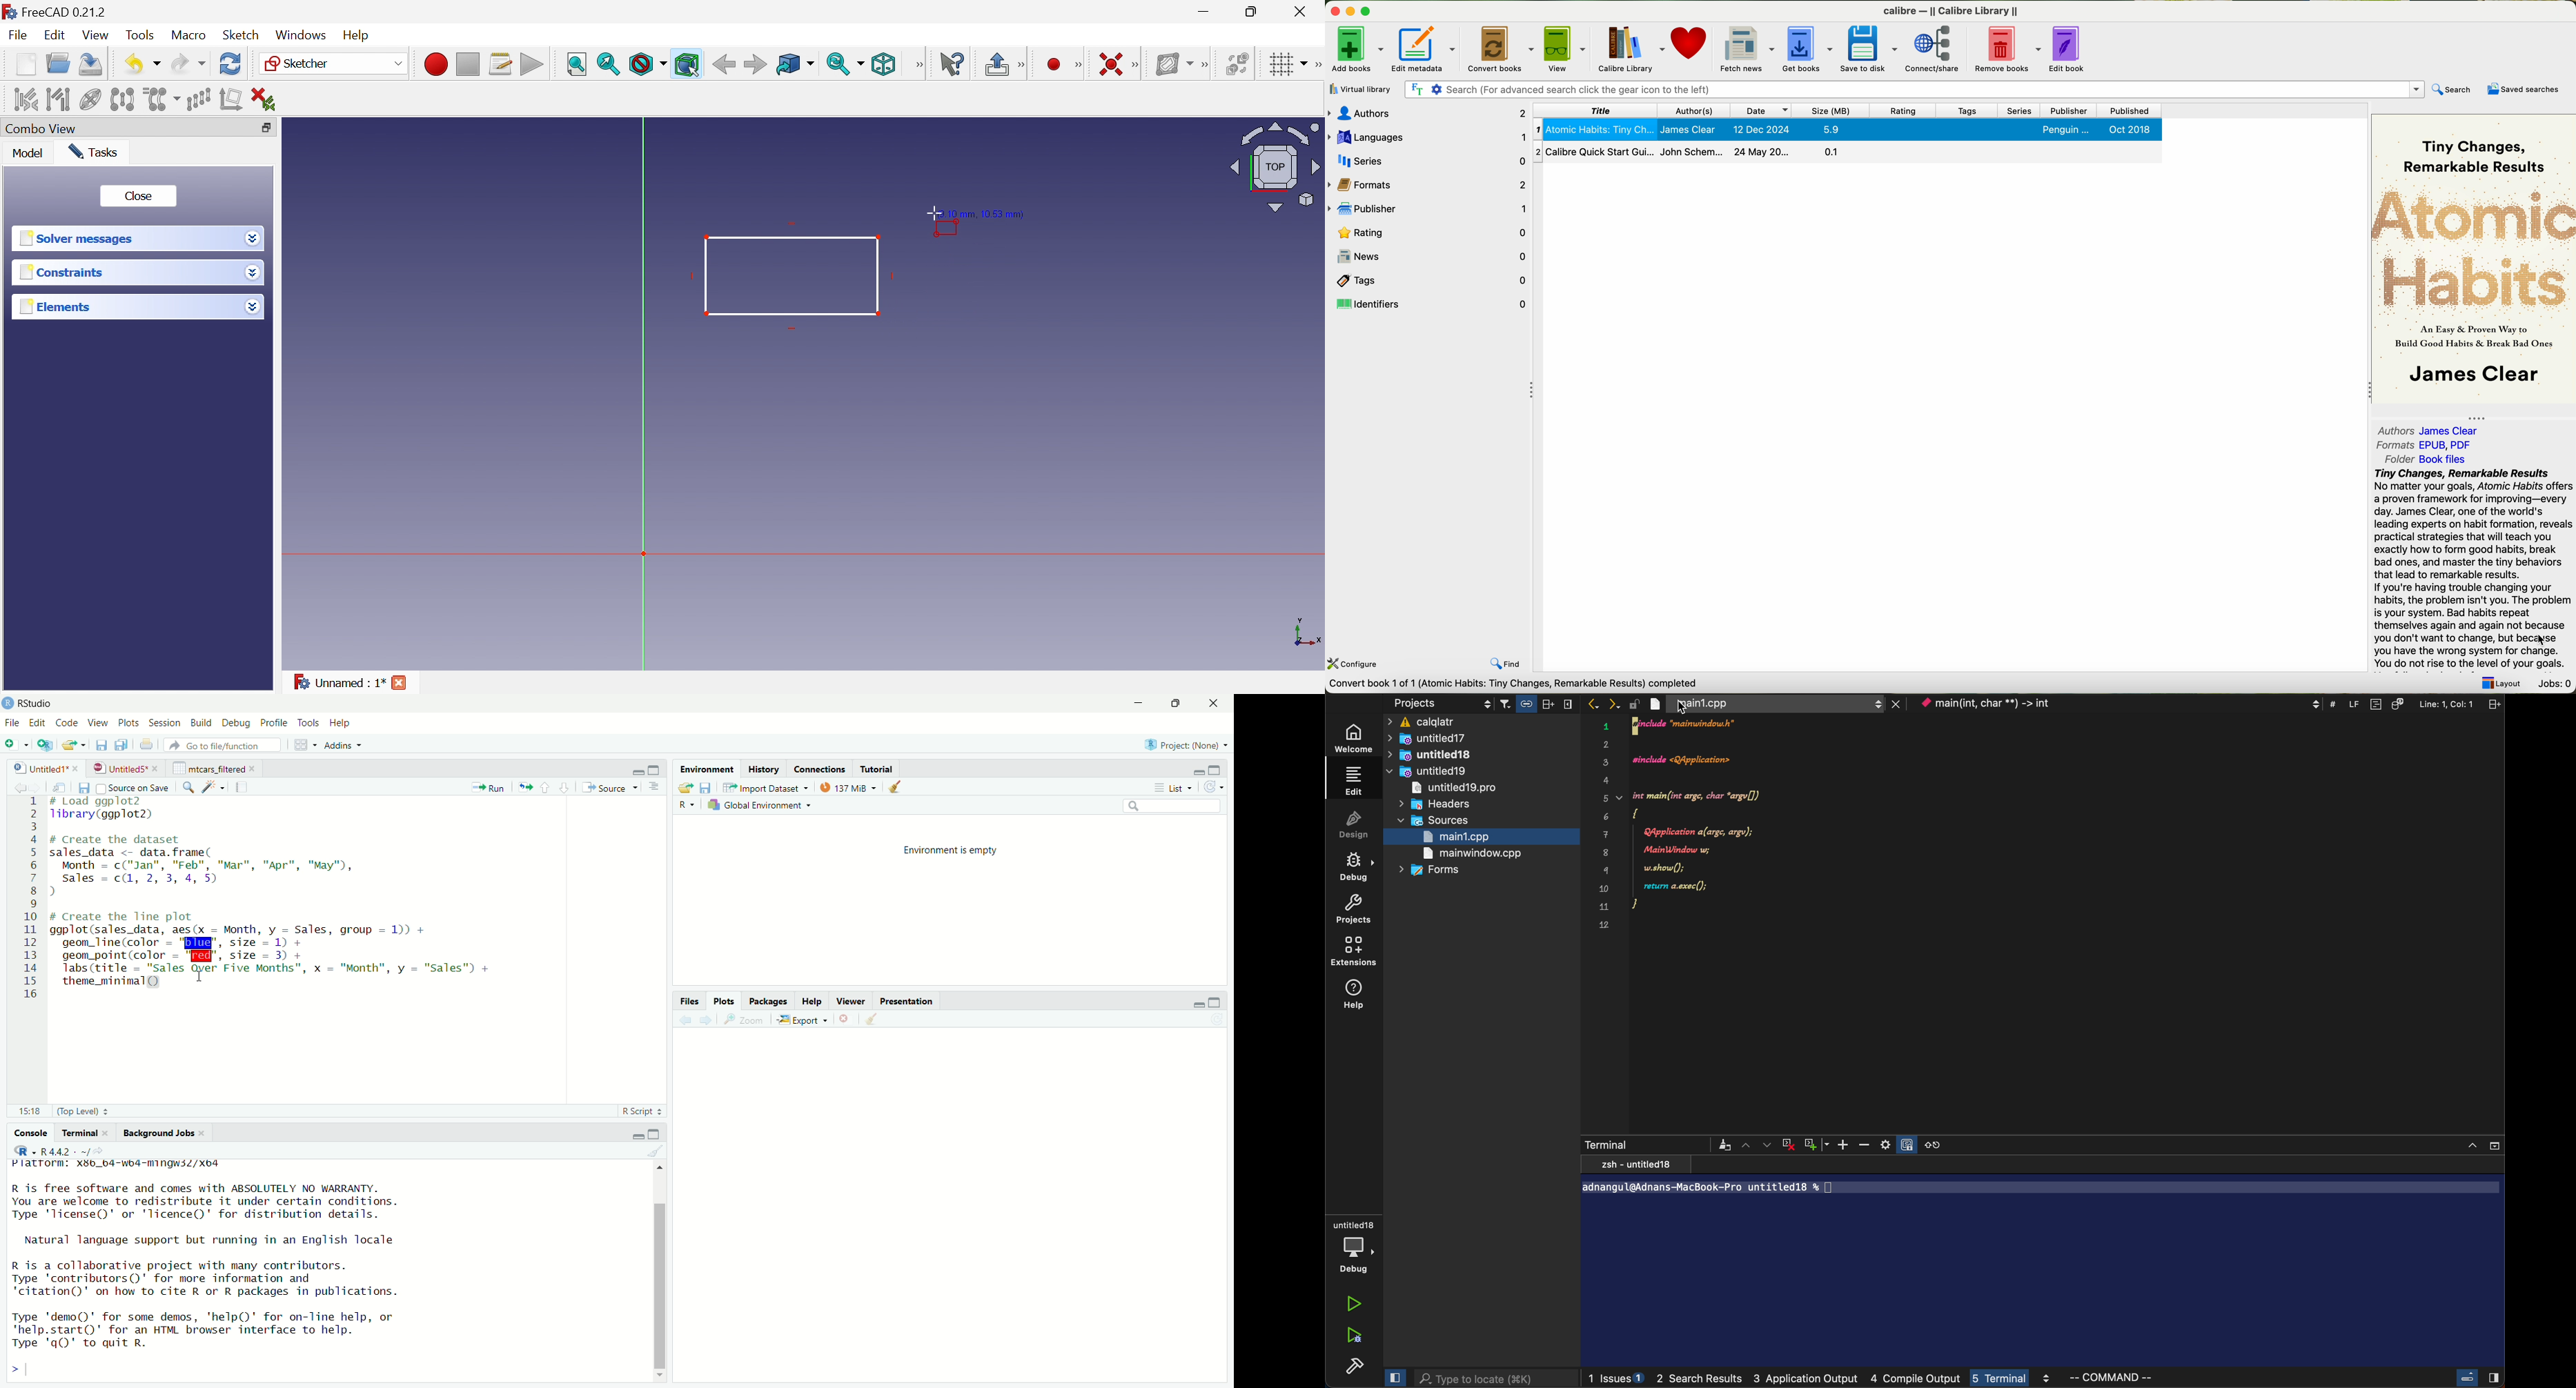 Image resolution: width=2576 pixels, height=1400 pixels. What do you see at coordinates (1136, 63) in the screenshot?
I see `Sketcher constraints` at bounding box center [1136, 63].